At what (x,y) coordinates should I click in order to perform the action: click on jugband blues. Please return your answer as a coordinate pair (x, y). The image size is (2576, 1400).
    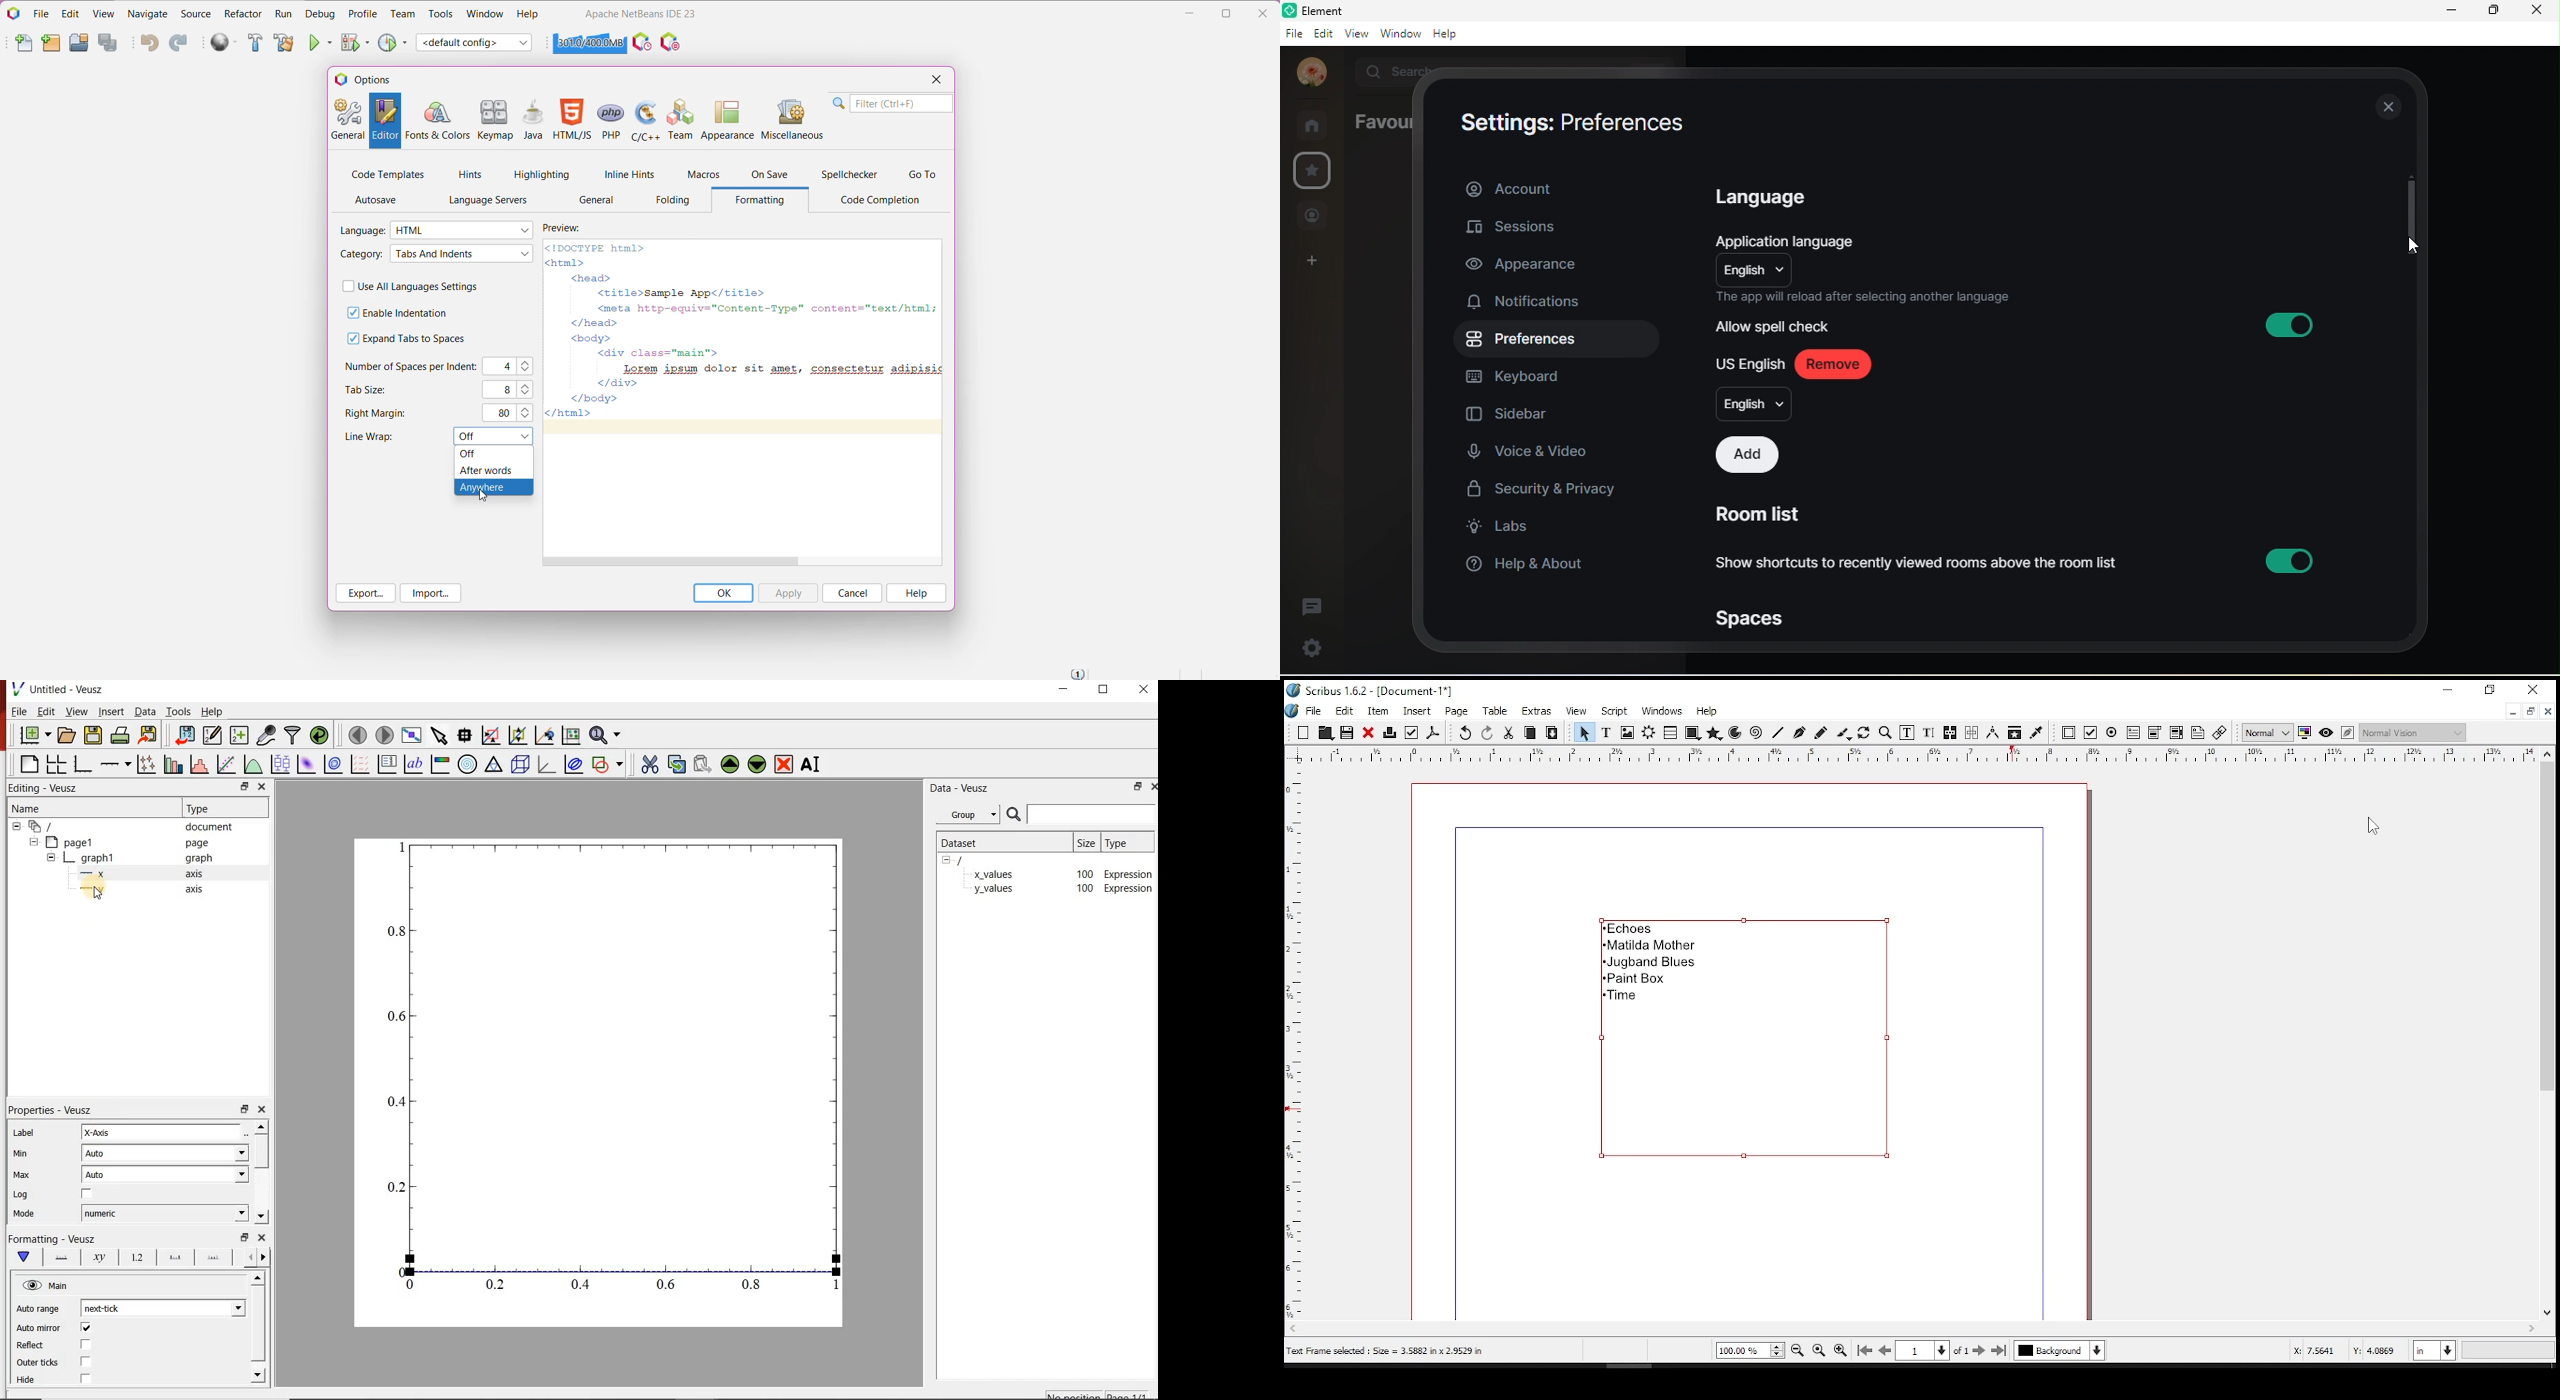
    Looking at the image, I should click on (1649, 964).